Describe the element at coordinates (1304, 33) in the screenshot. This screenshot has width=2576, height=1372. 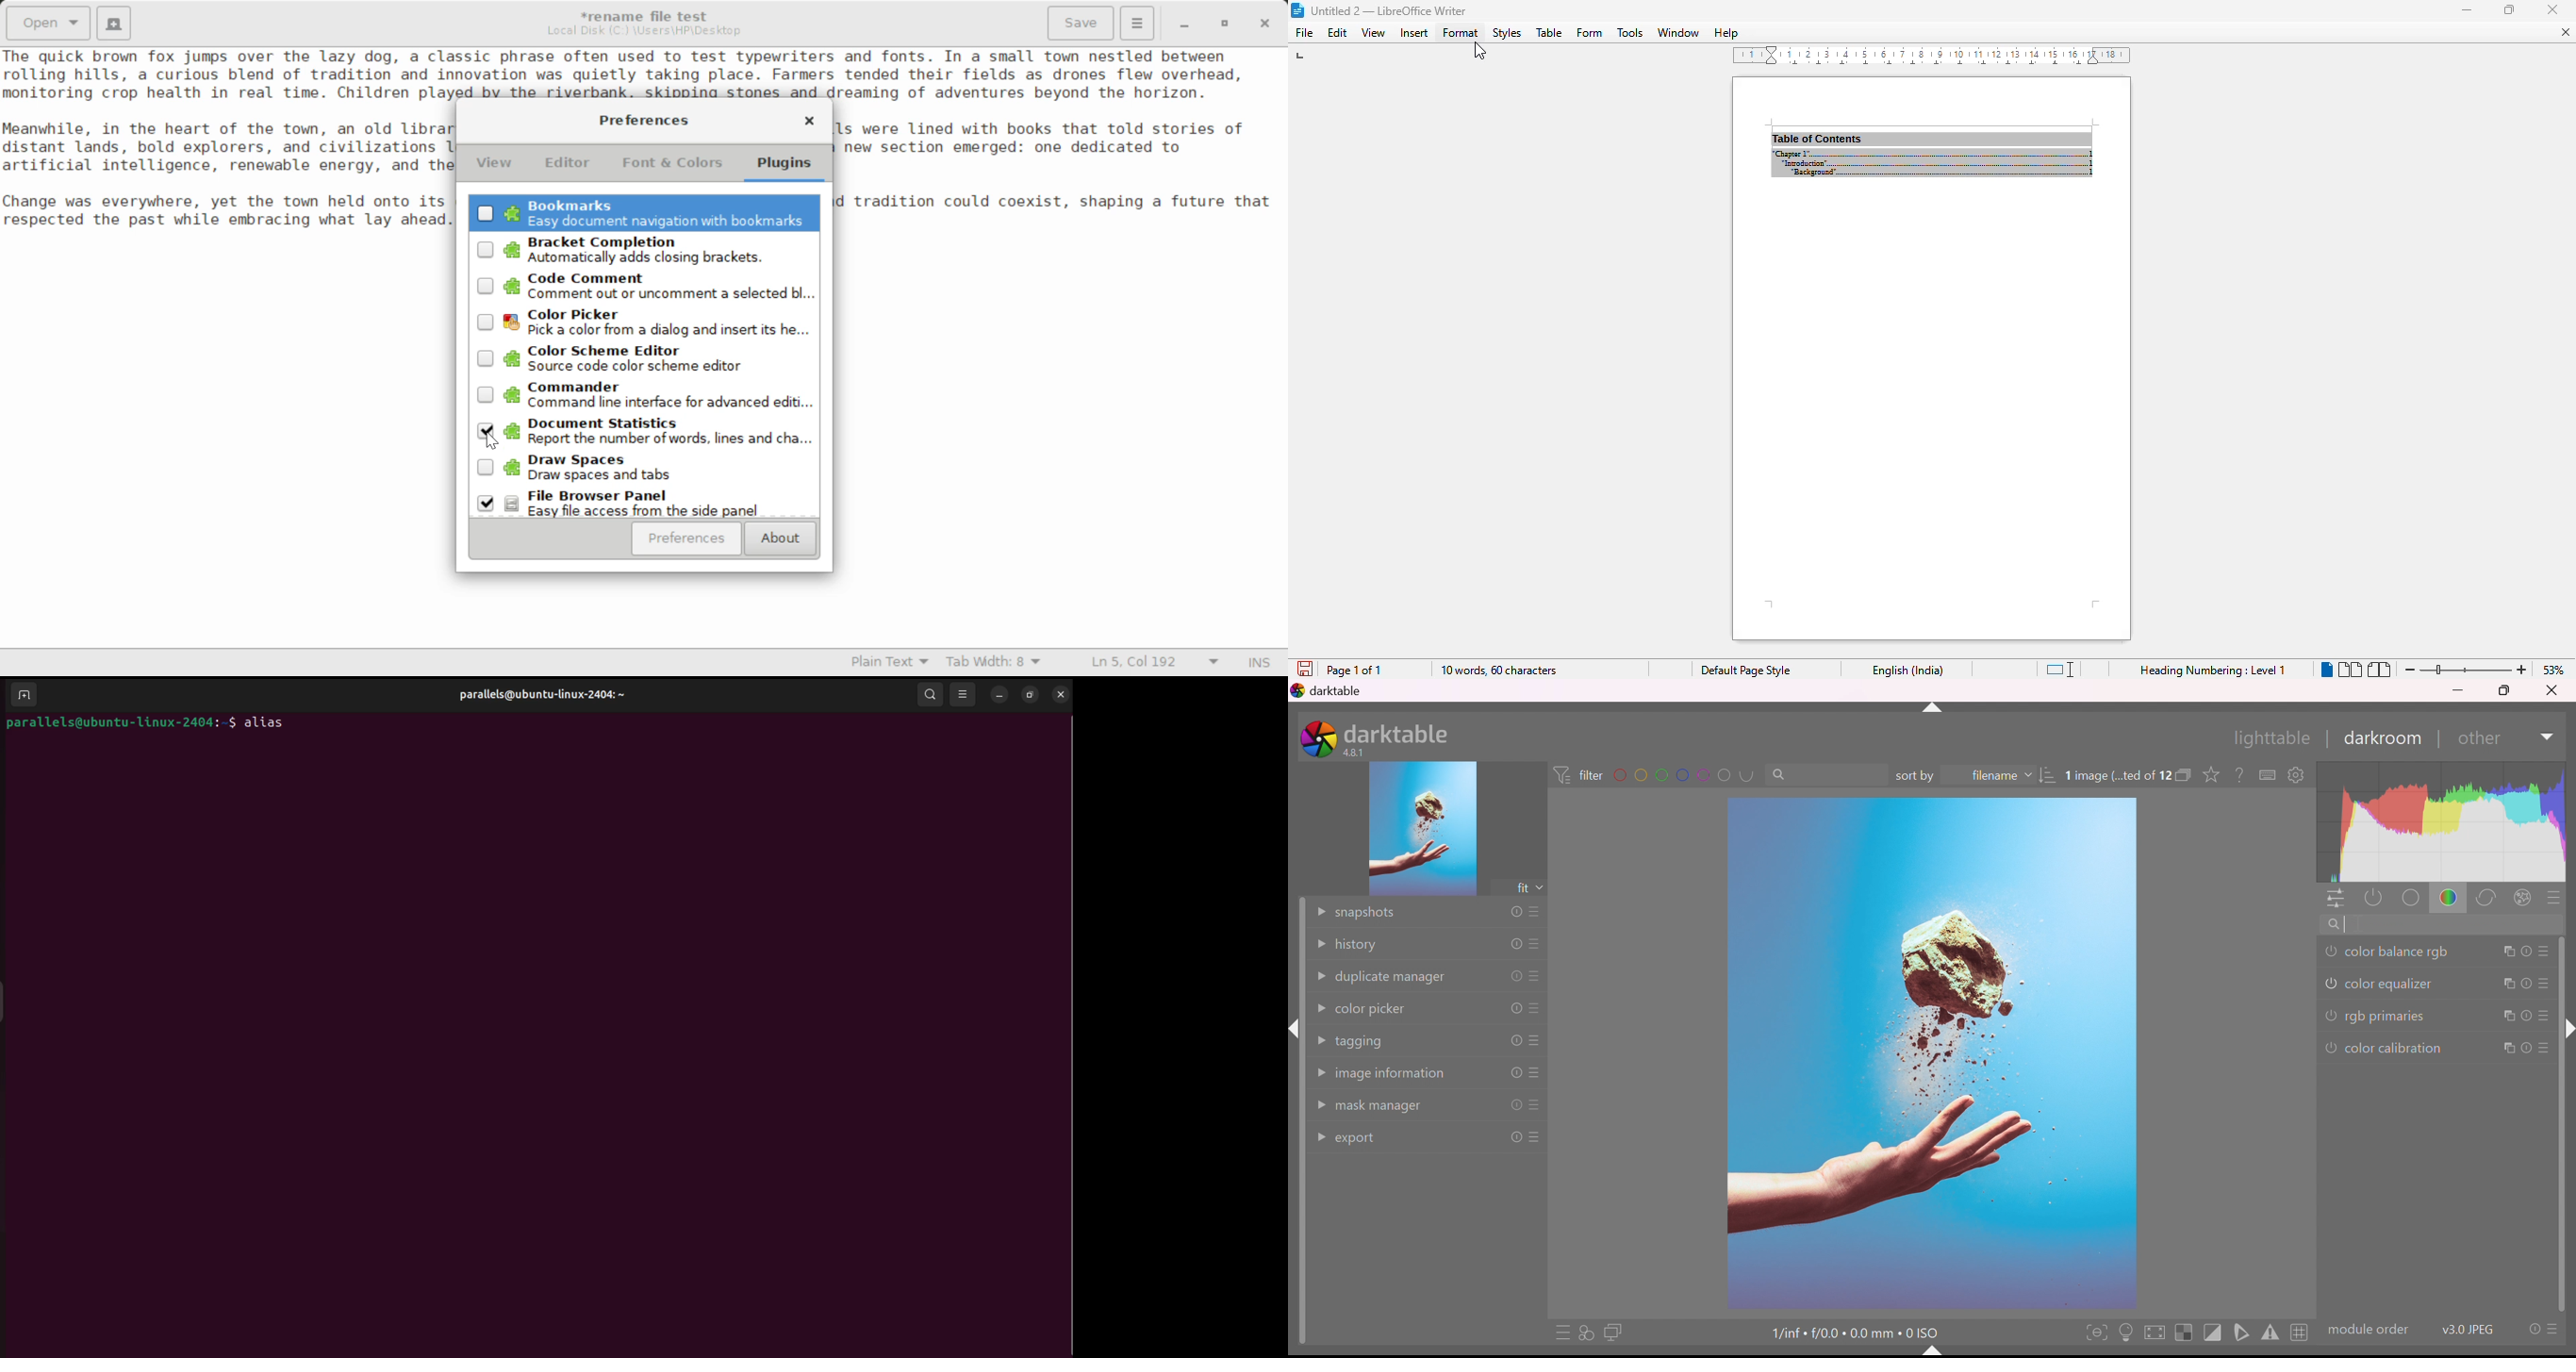
I see `file` at that location.